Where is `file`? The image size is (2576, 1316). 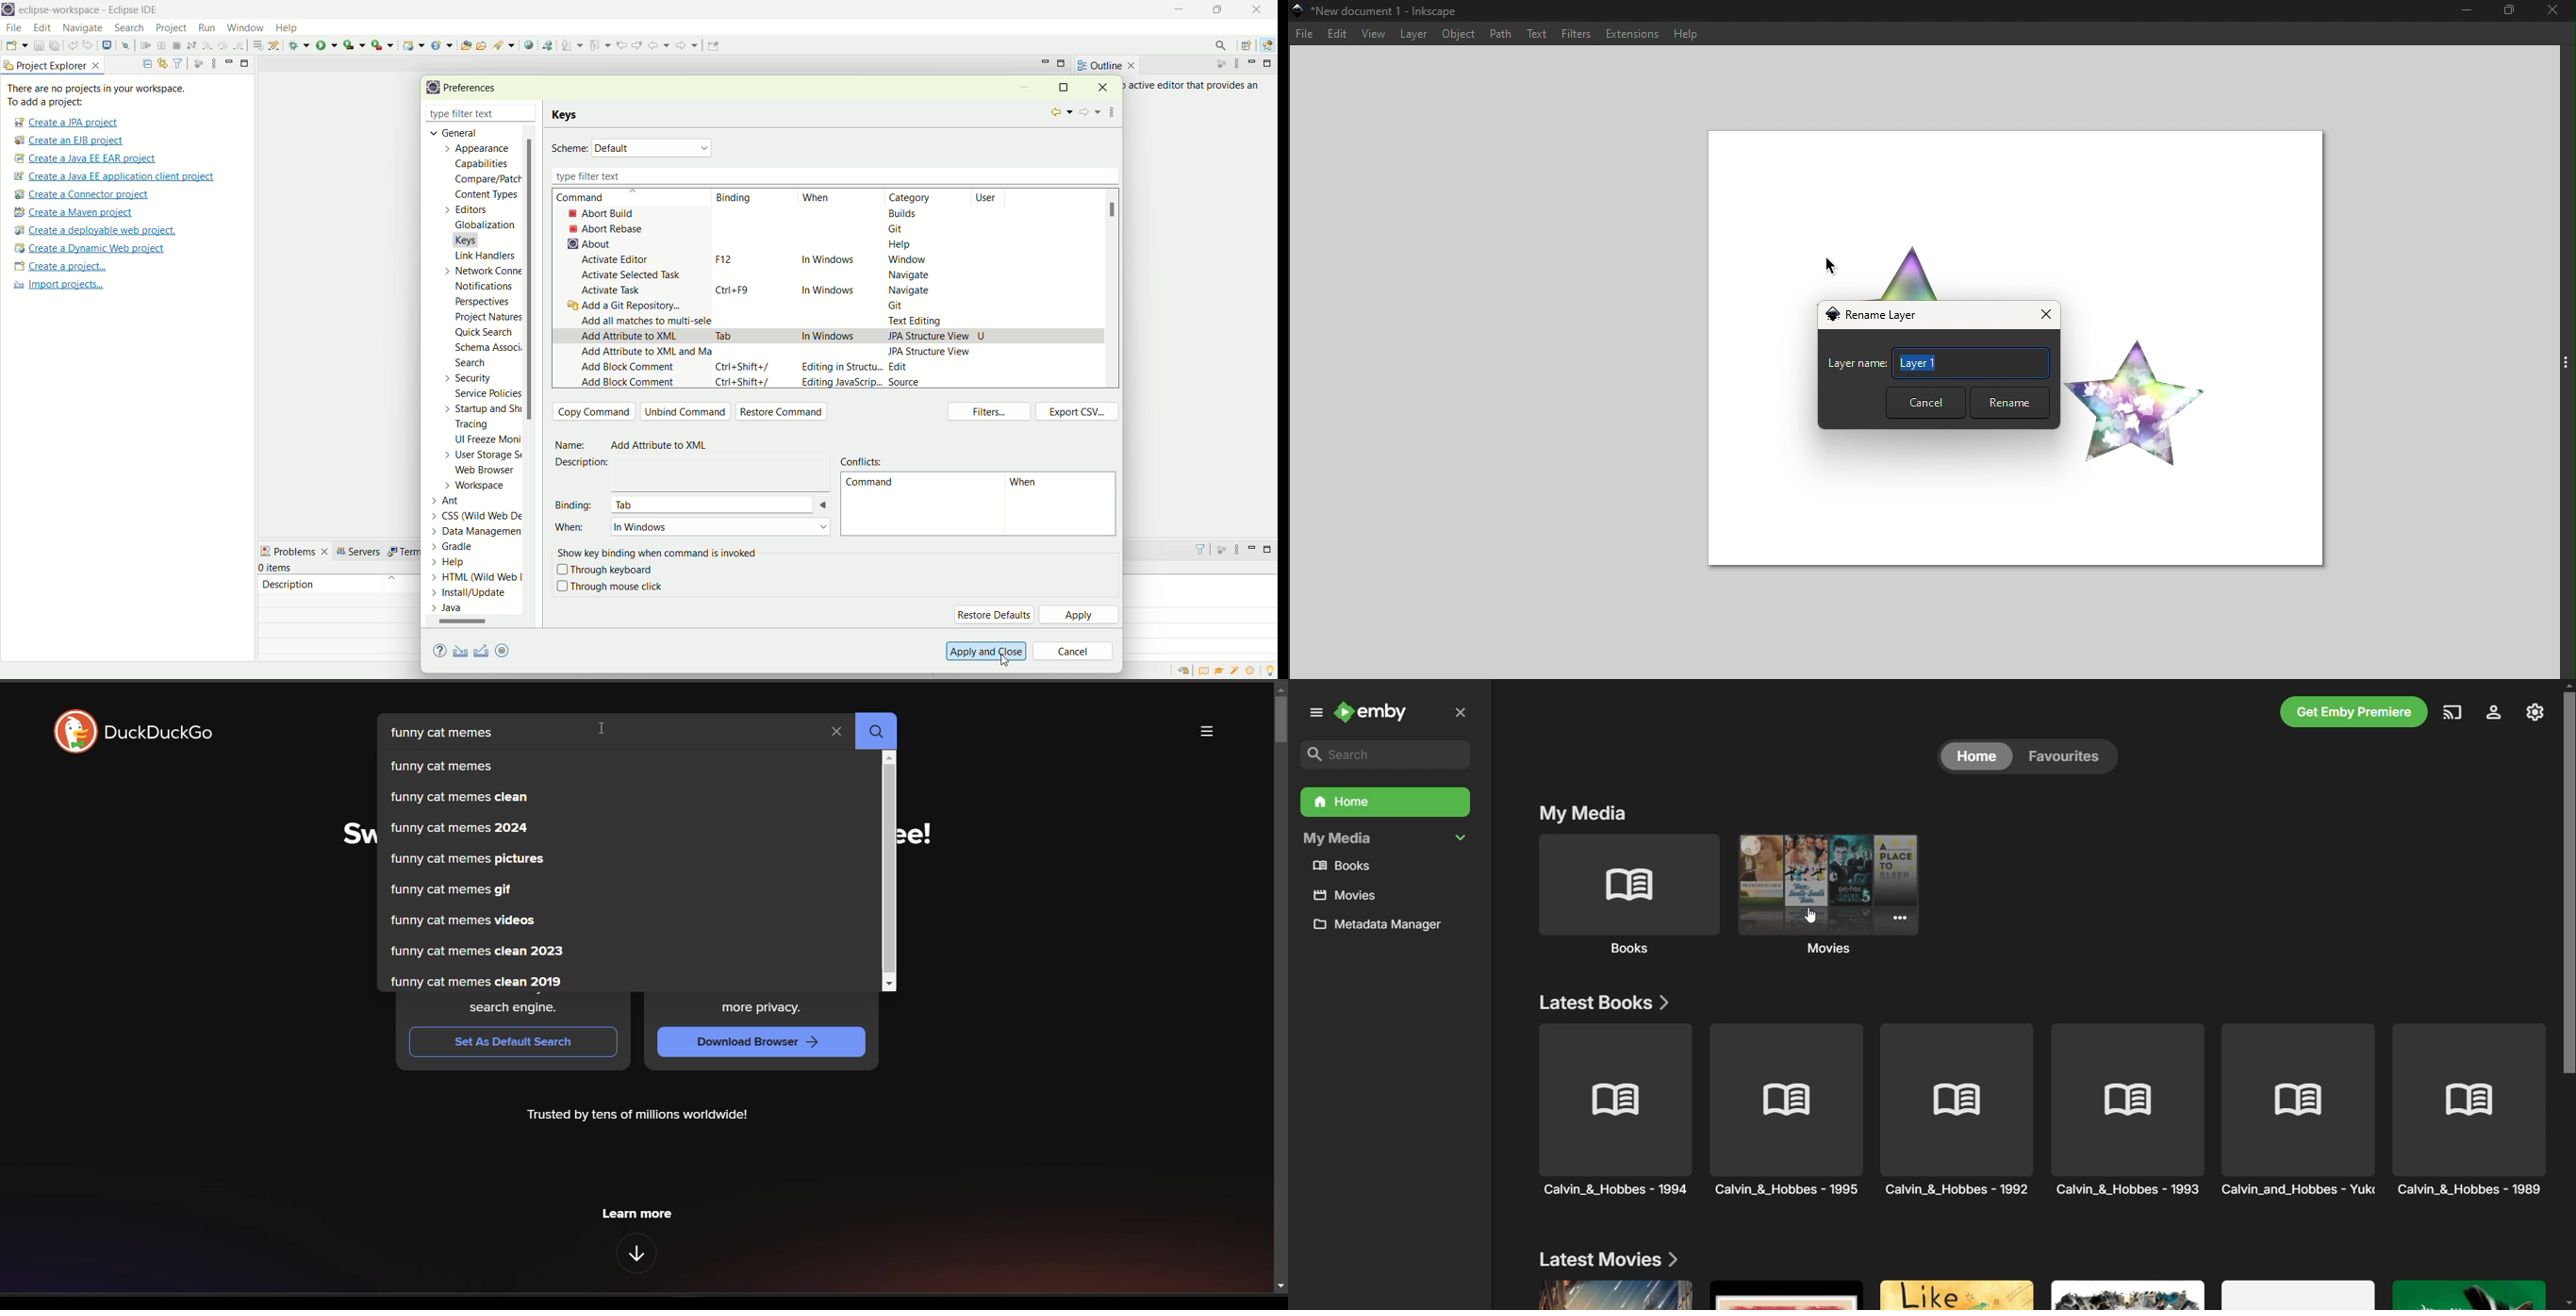 file is located at coordinates (1305, 35).